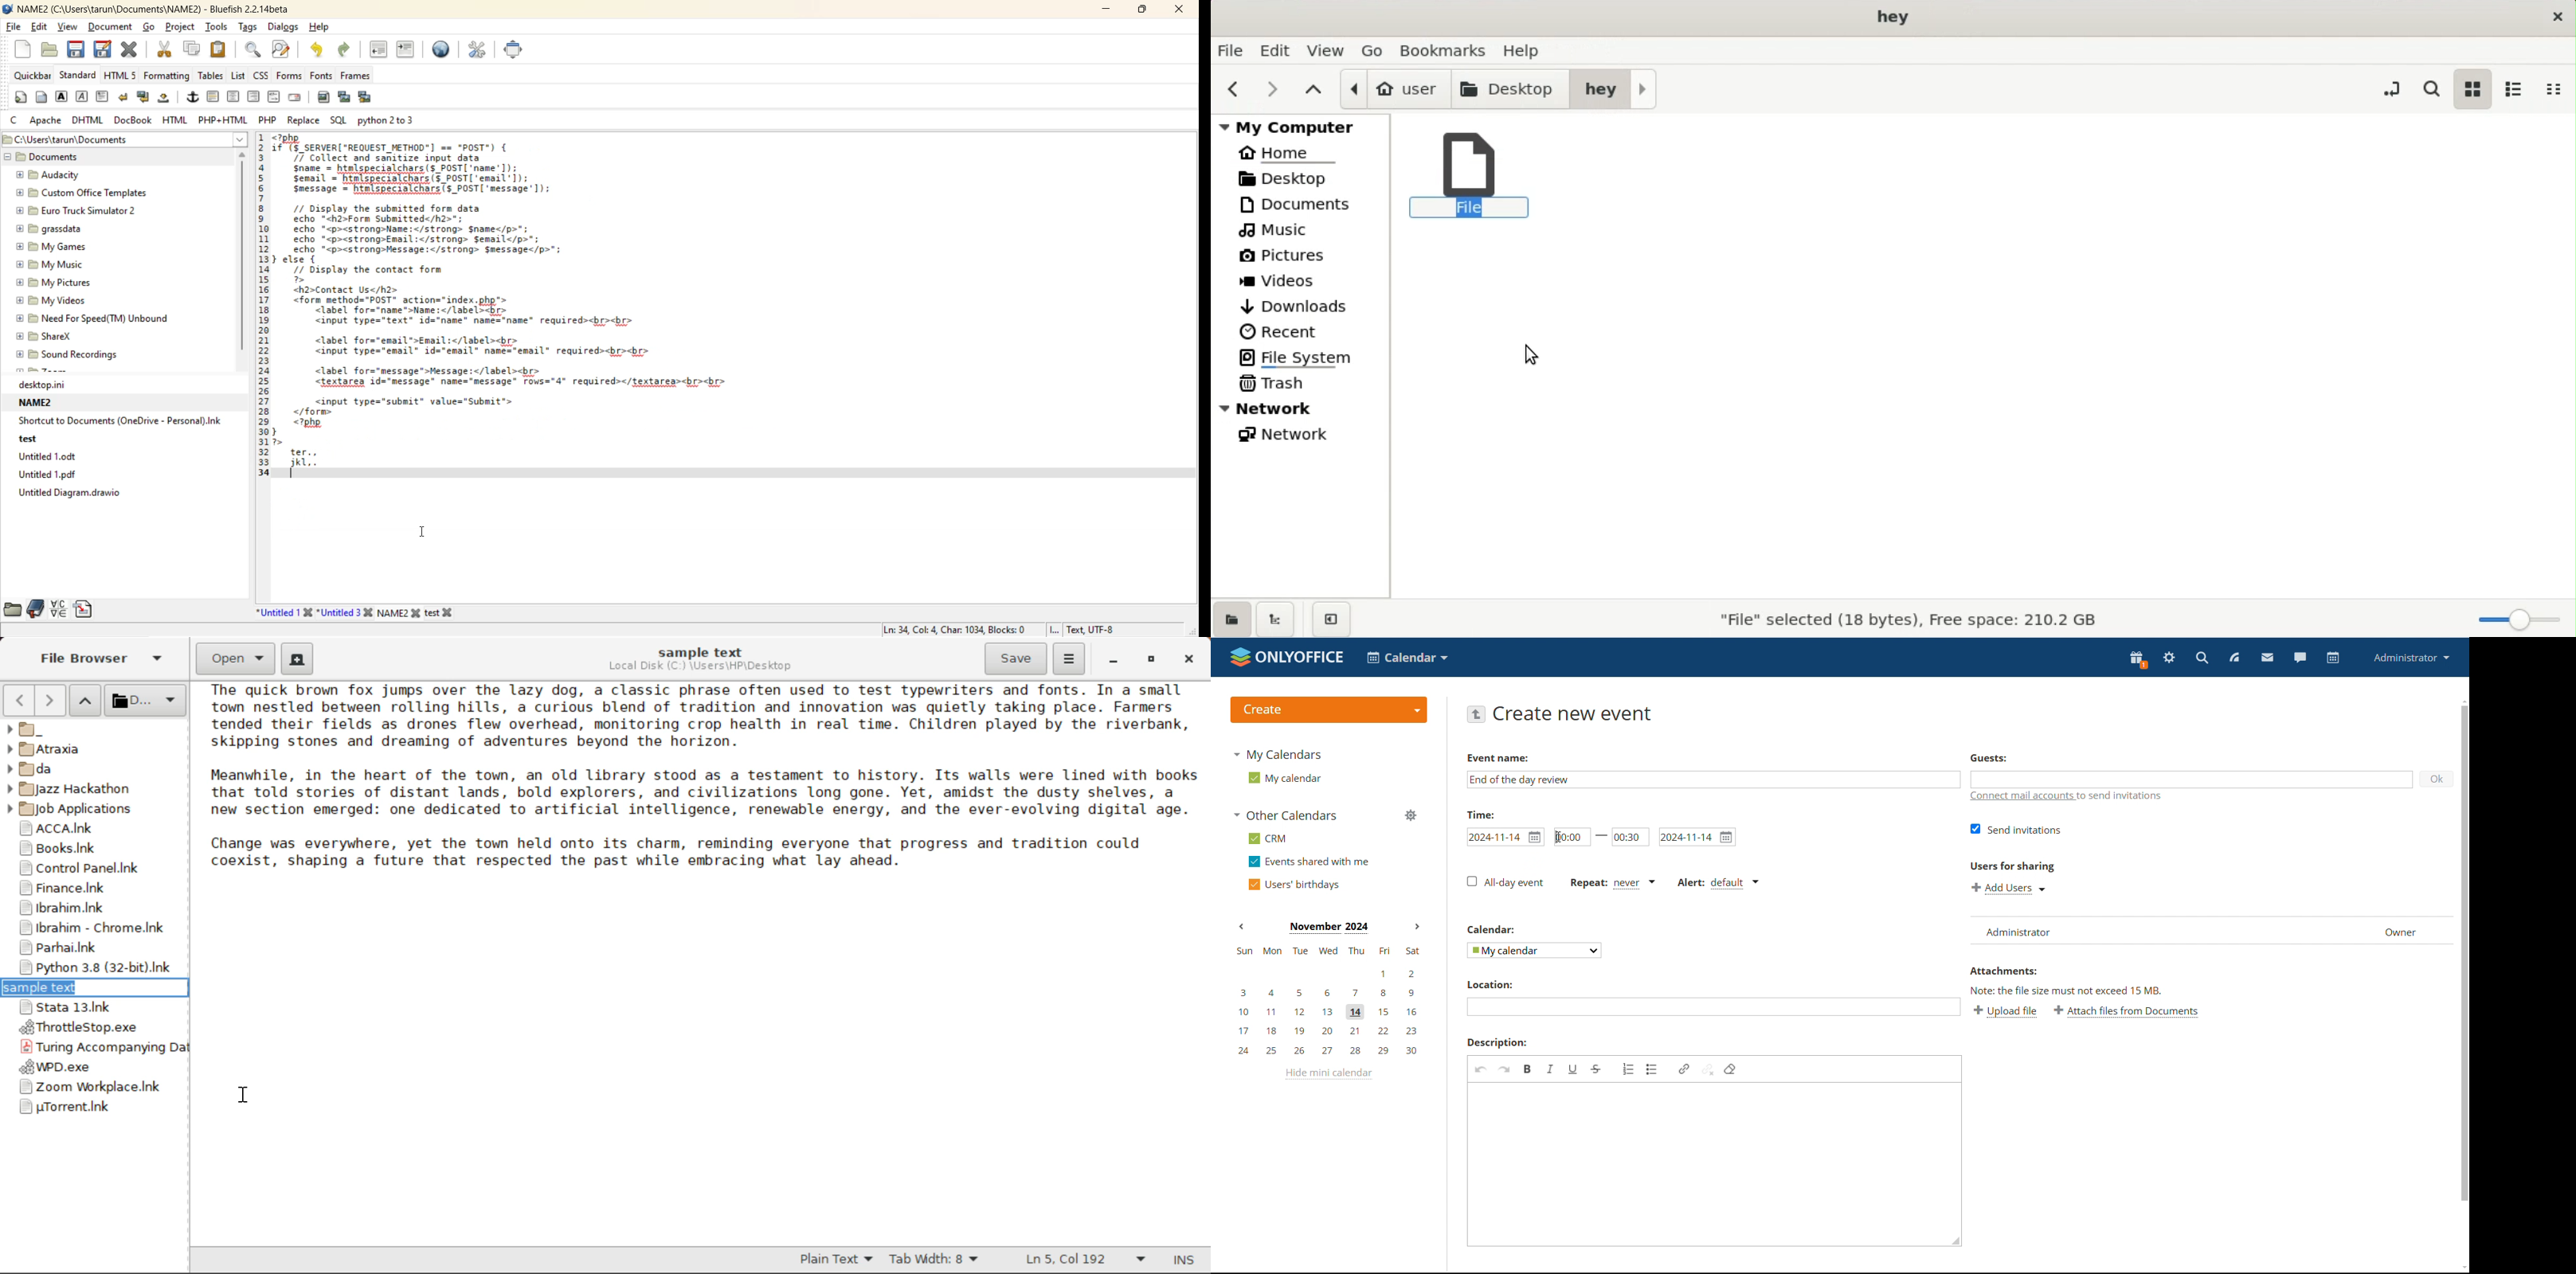 The width and height of the screenshot is (2576, 1288). Describe the element at coordinates (93, 848) in the screenshot. I see `Books Folder Shortcut Link` at that location.